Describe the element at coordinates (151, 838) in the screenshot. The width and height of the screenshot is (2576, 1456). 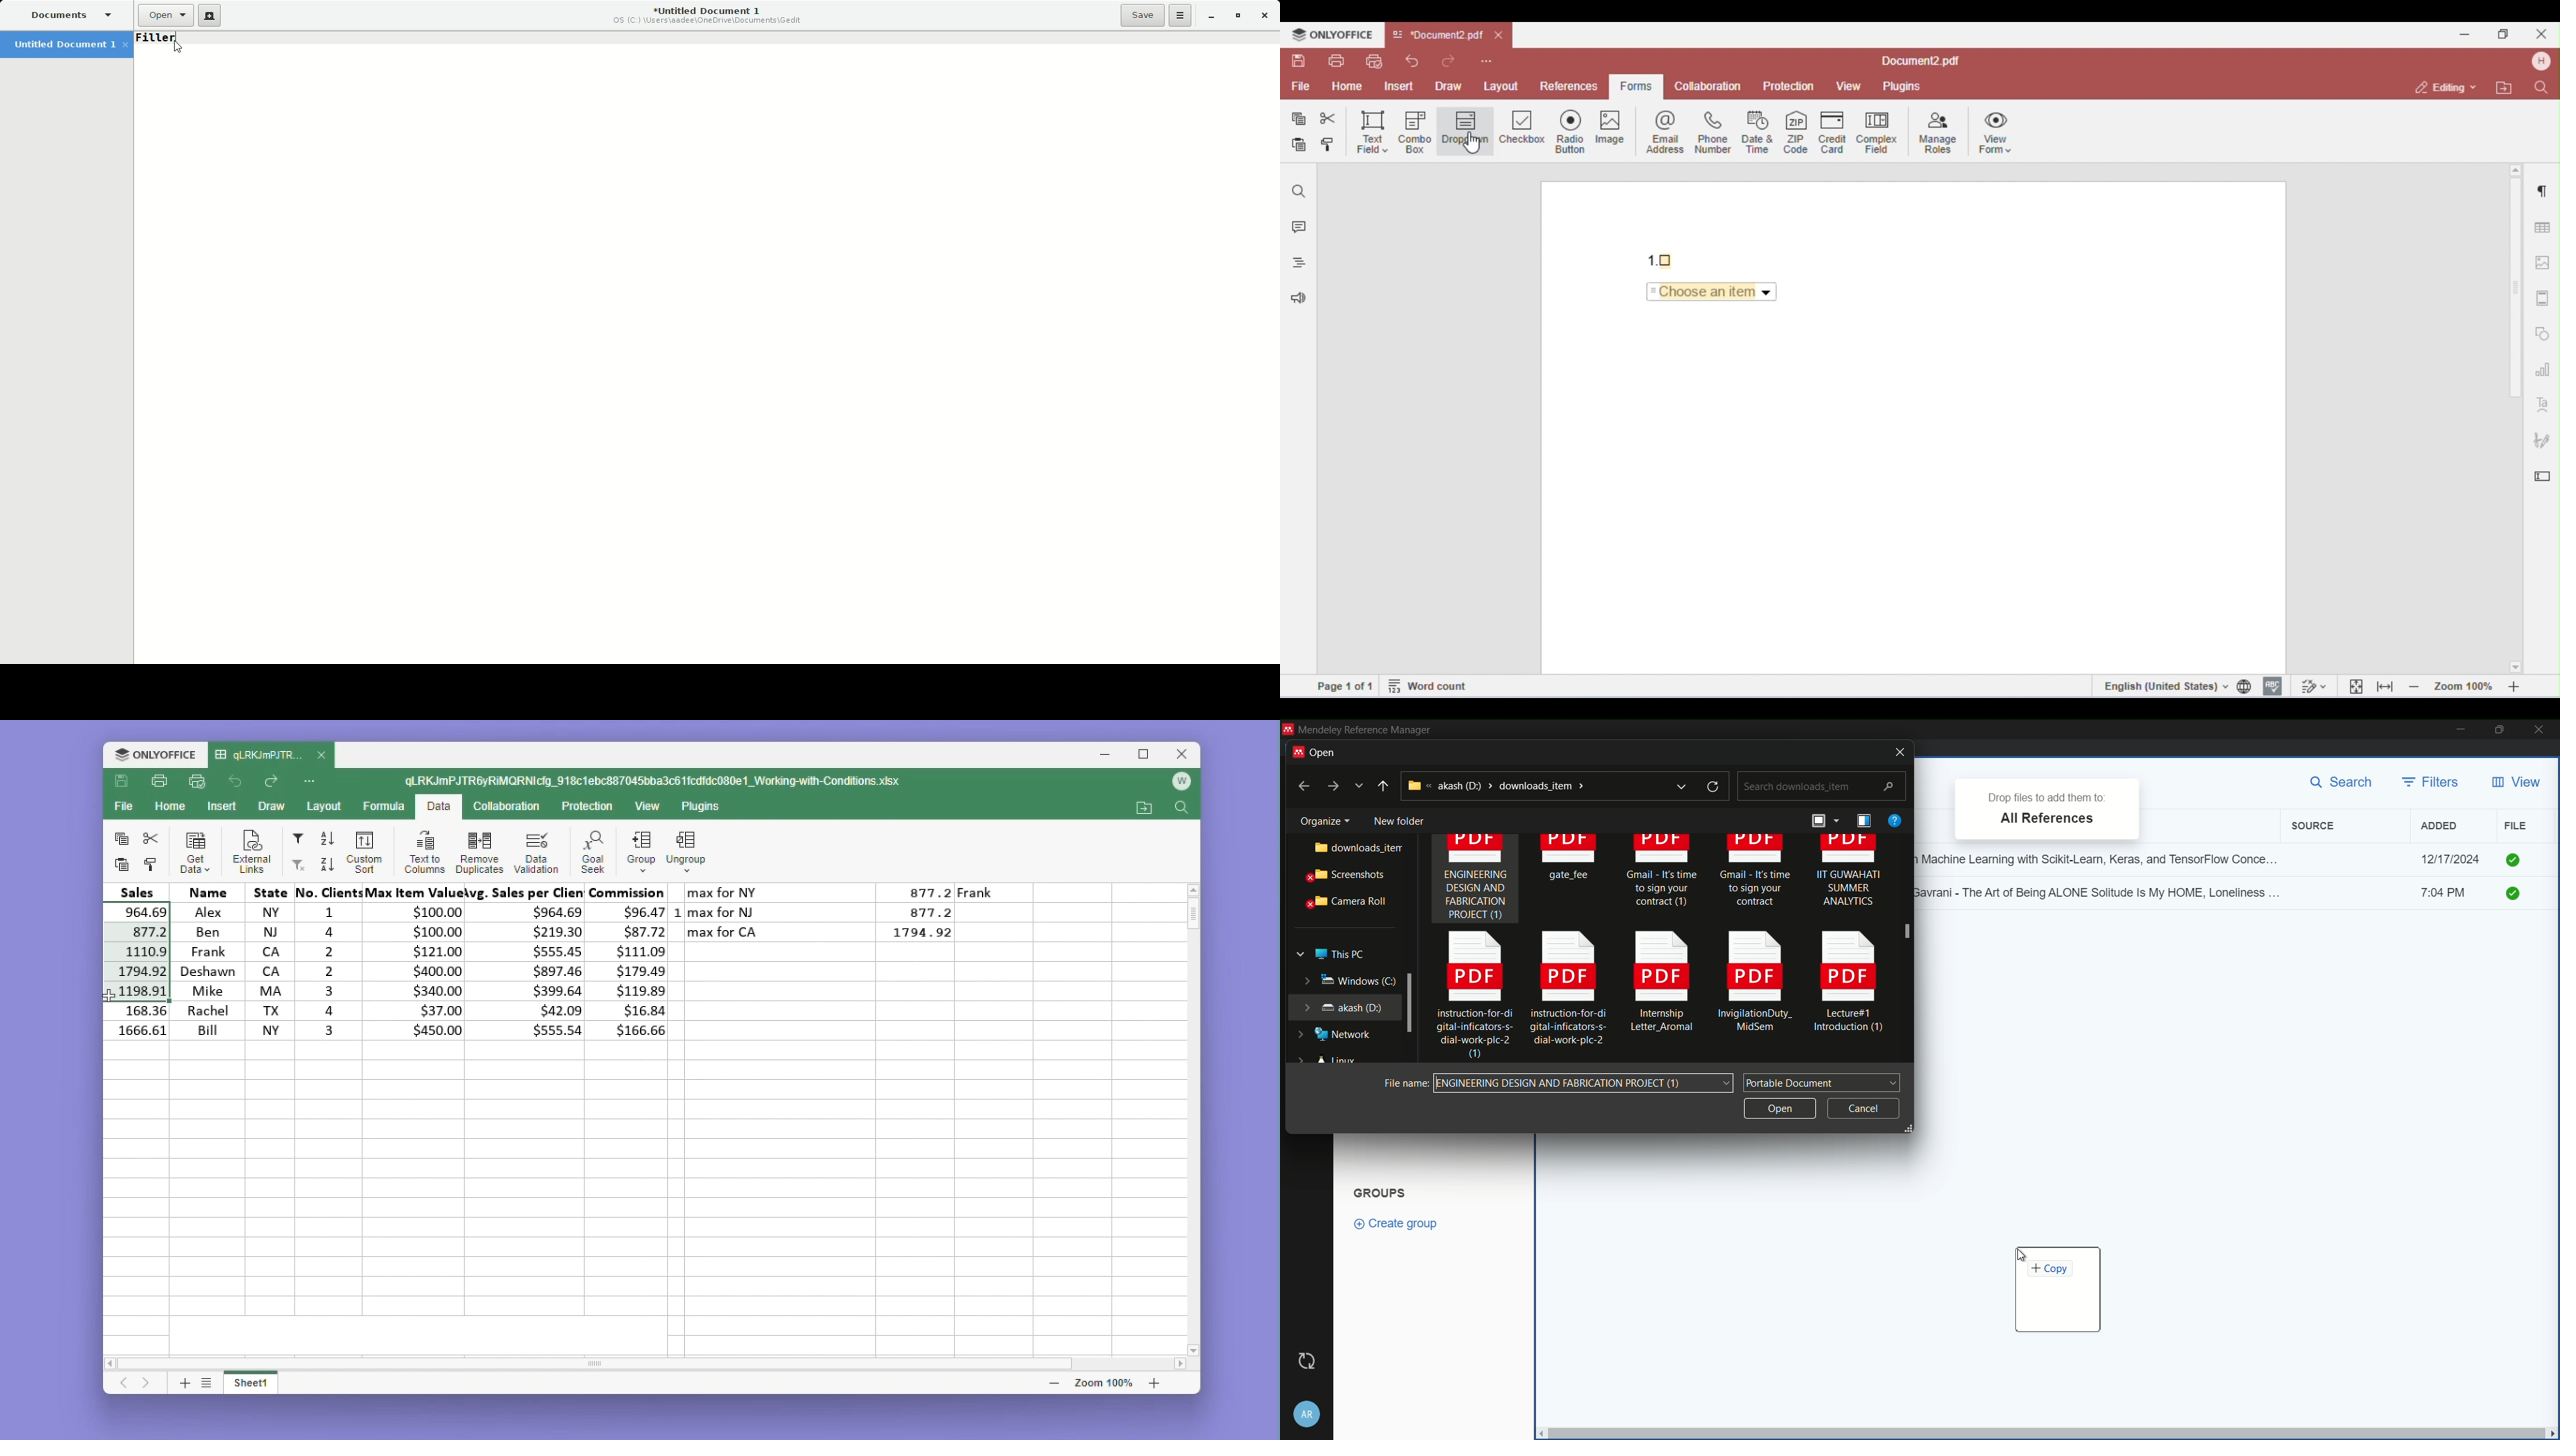
I see `cut` at that location.